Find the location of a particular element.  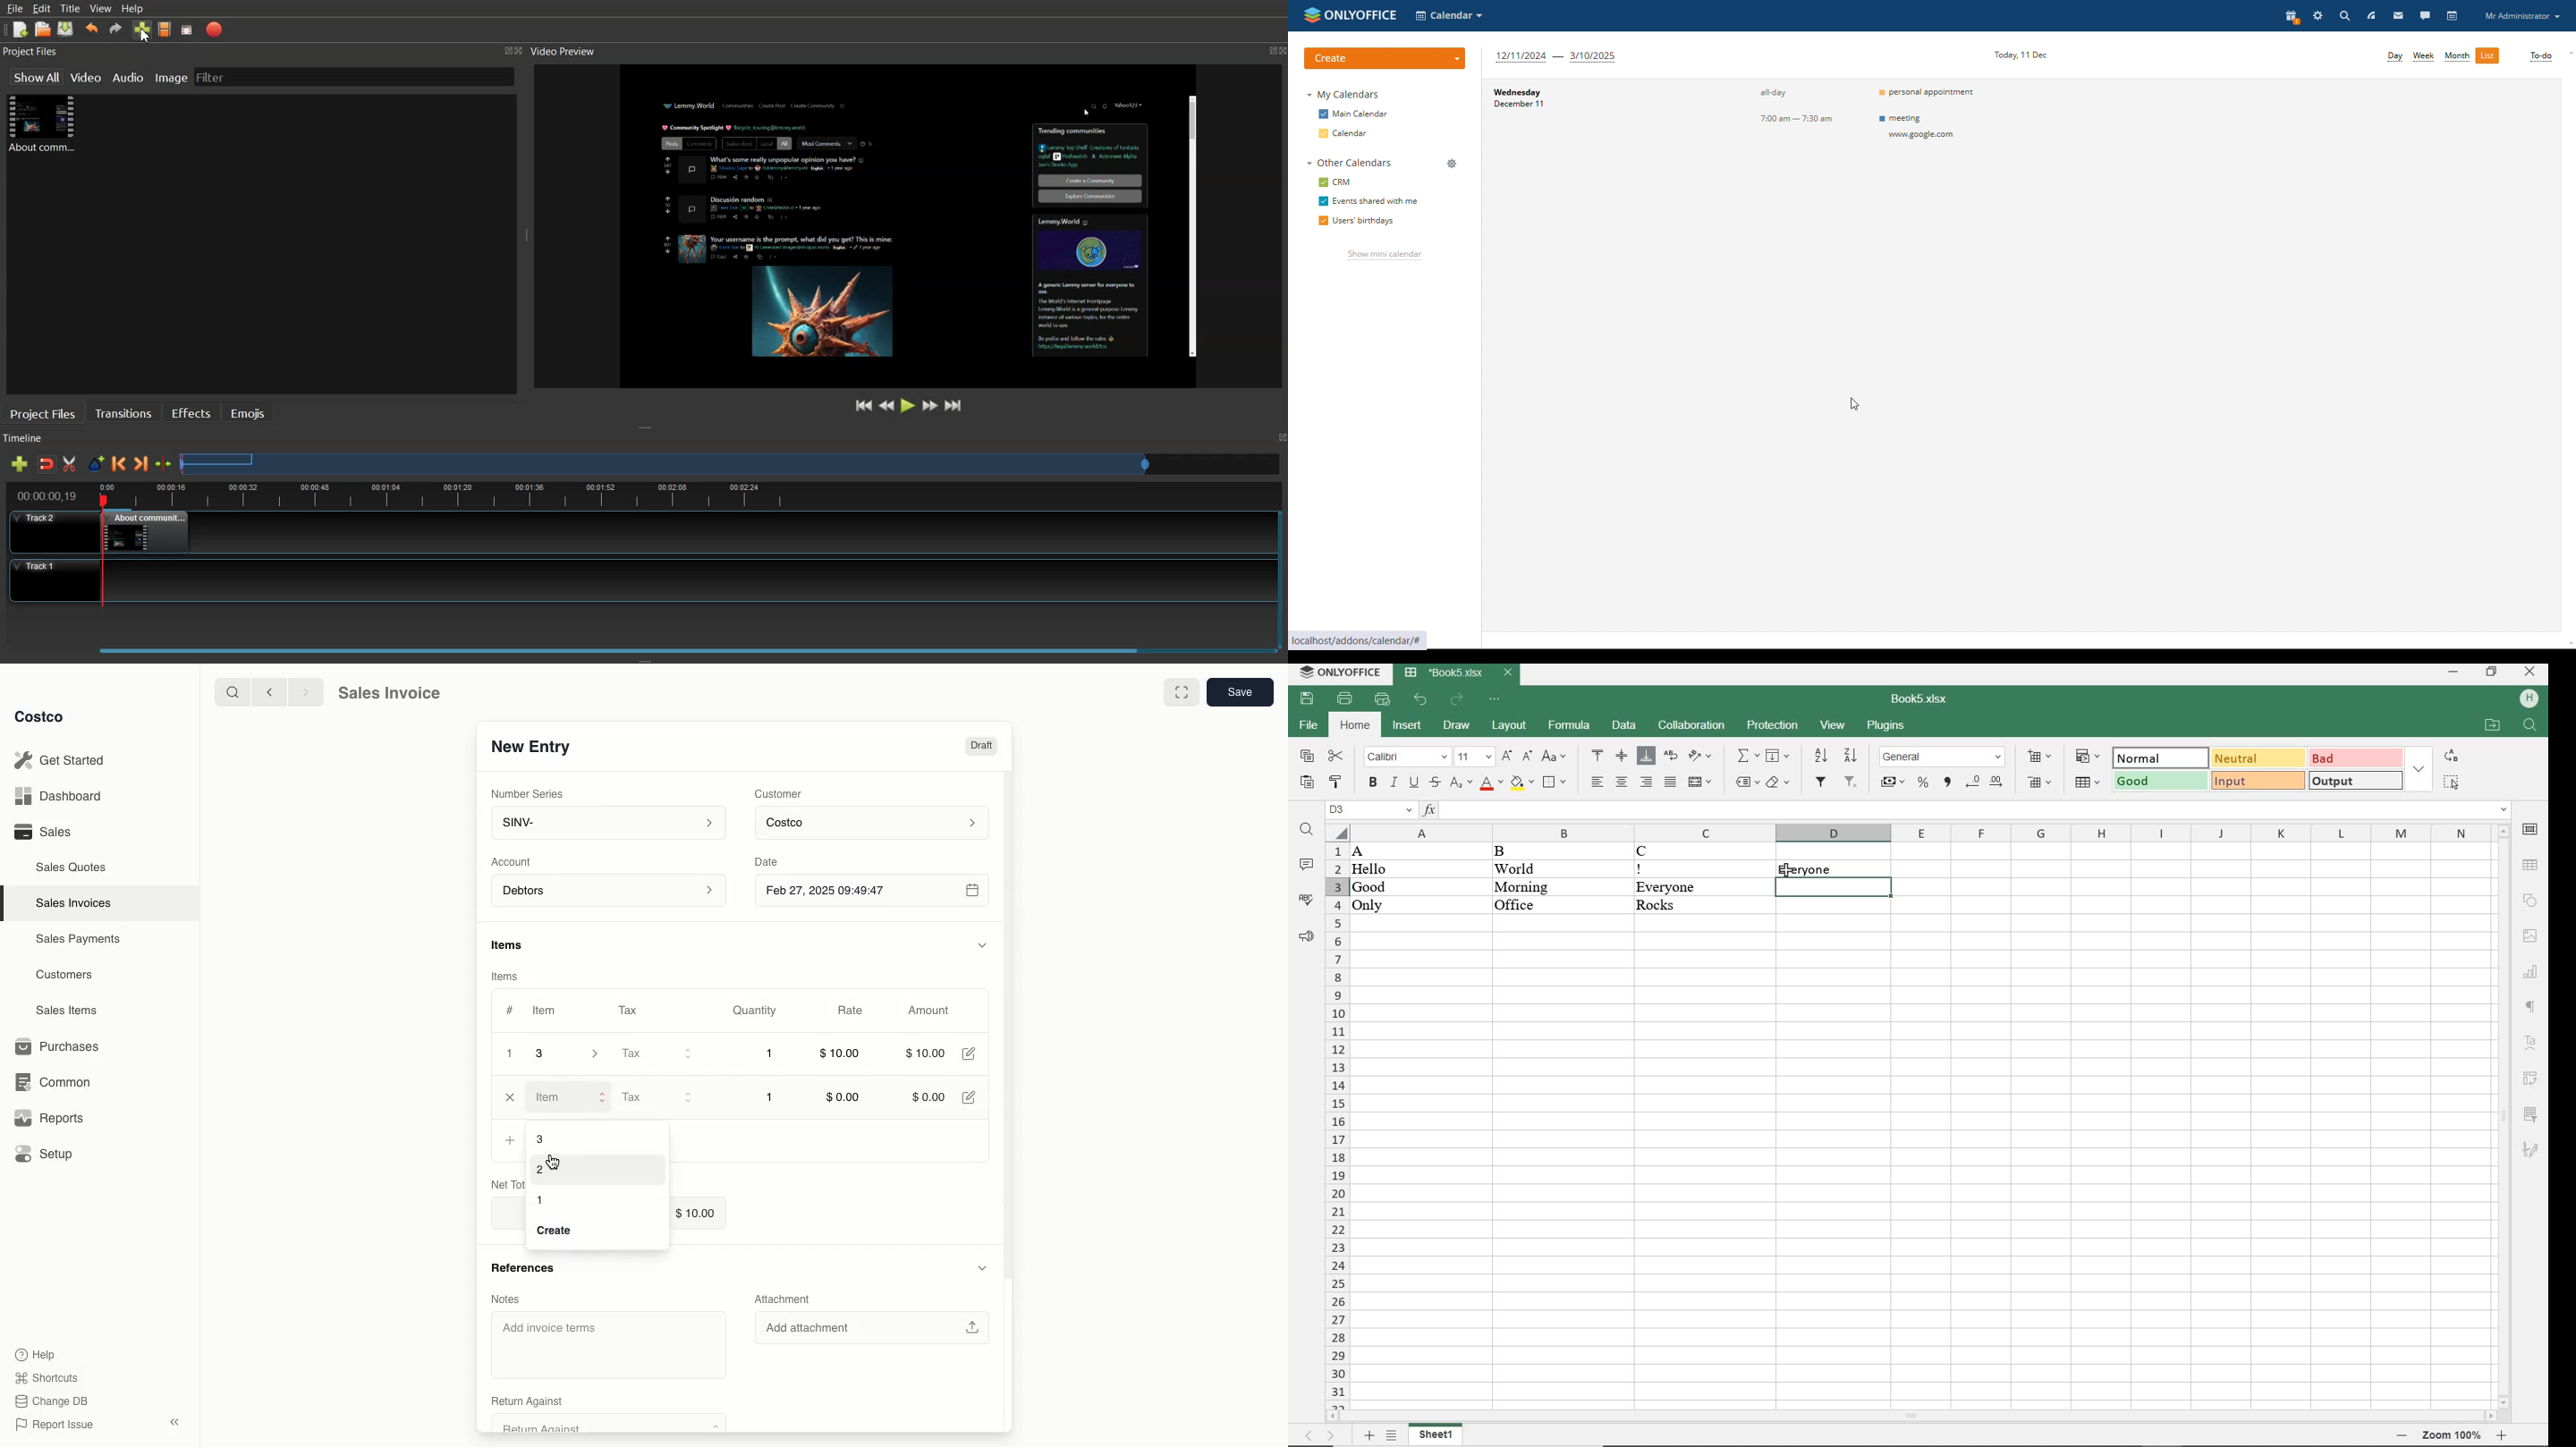

Item is located at coordinates (546, 1010).